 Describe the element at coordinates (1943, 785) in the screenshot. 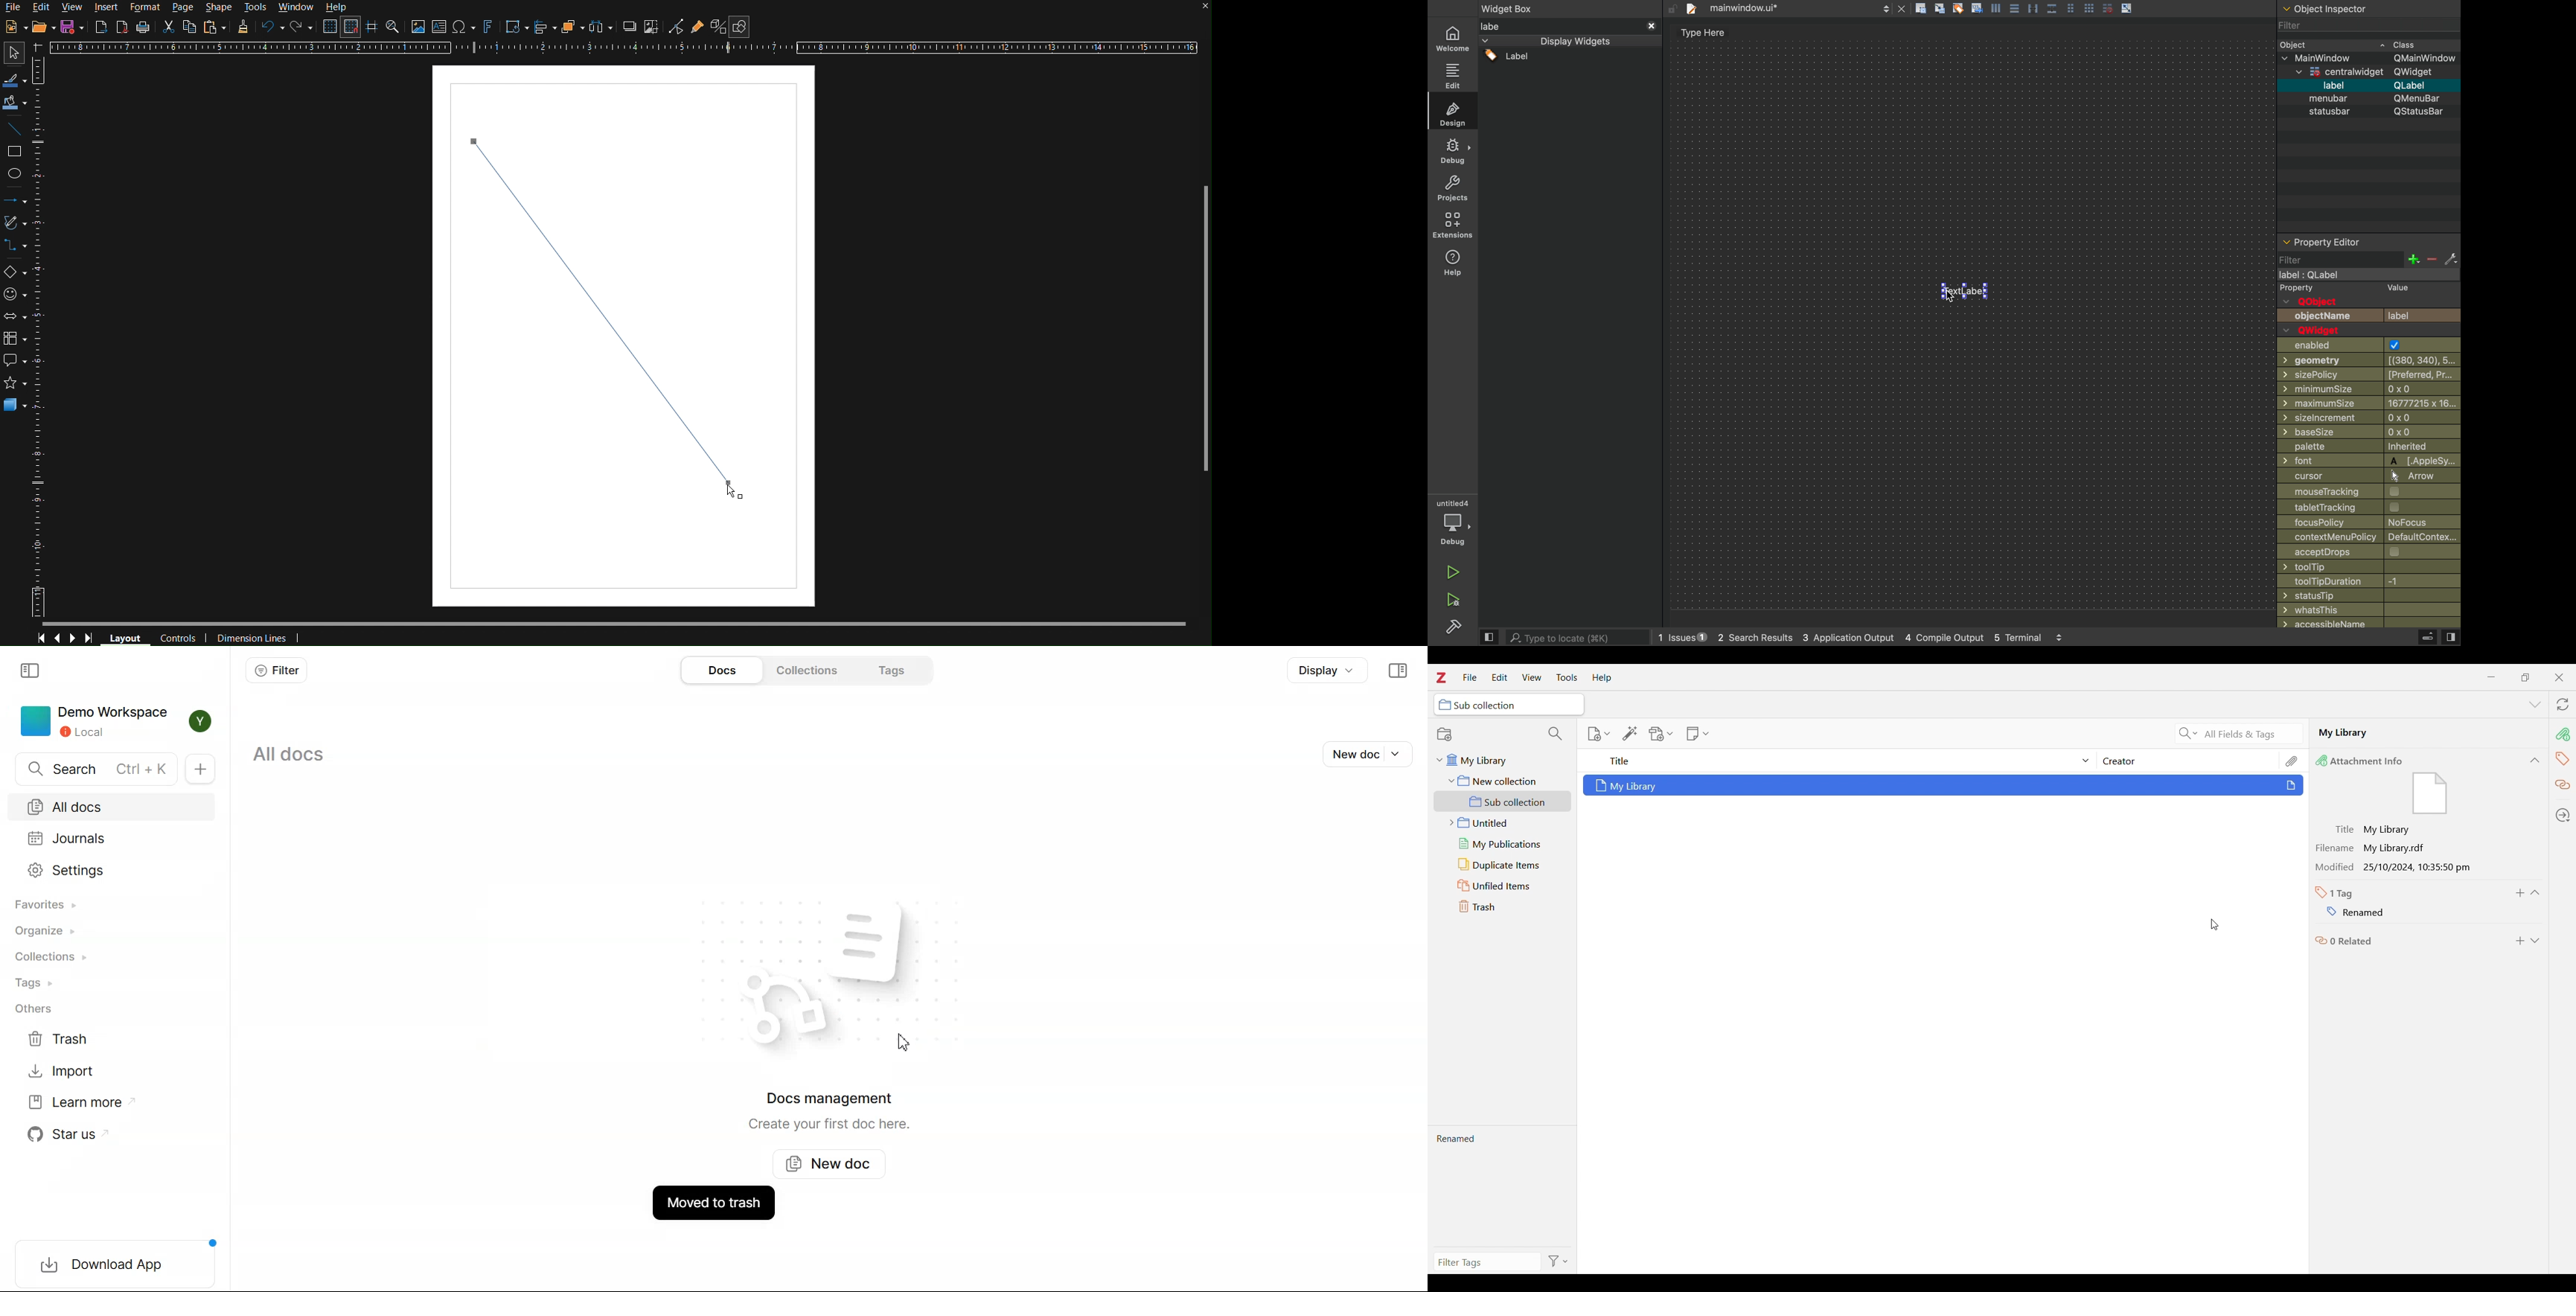

I see `Selected file with changes highlighted` at that location.